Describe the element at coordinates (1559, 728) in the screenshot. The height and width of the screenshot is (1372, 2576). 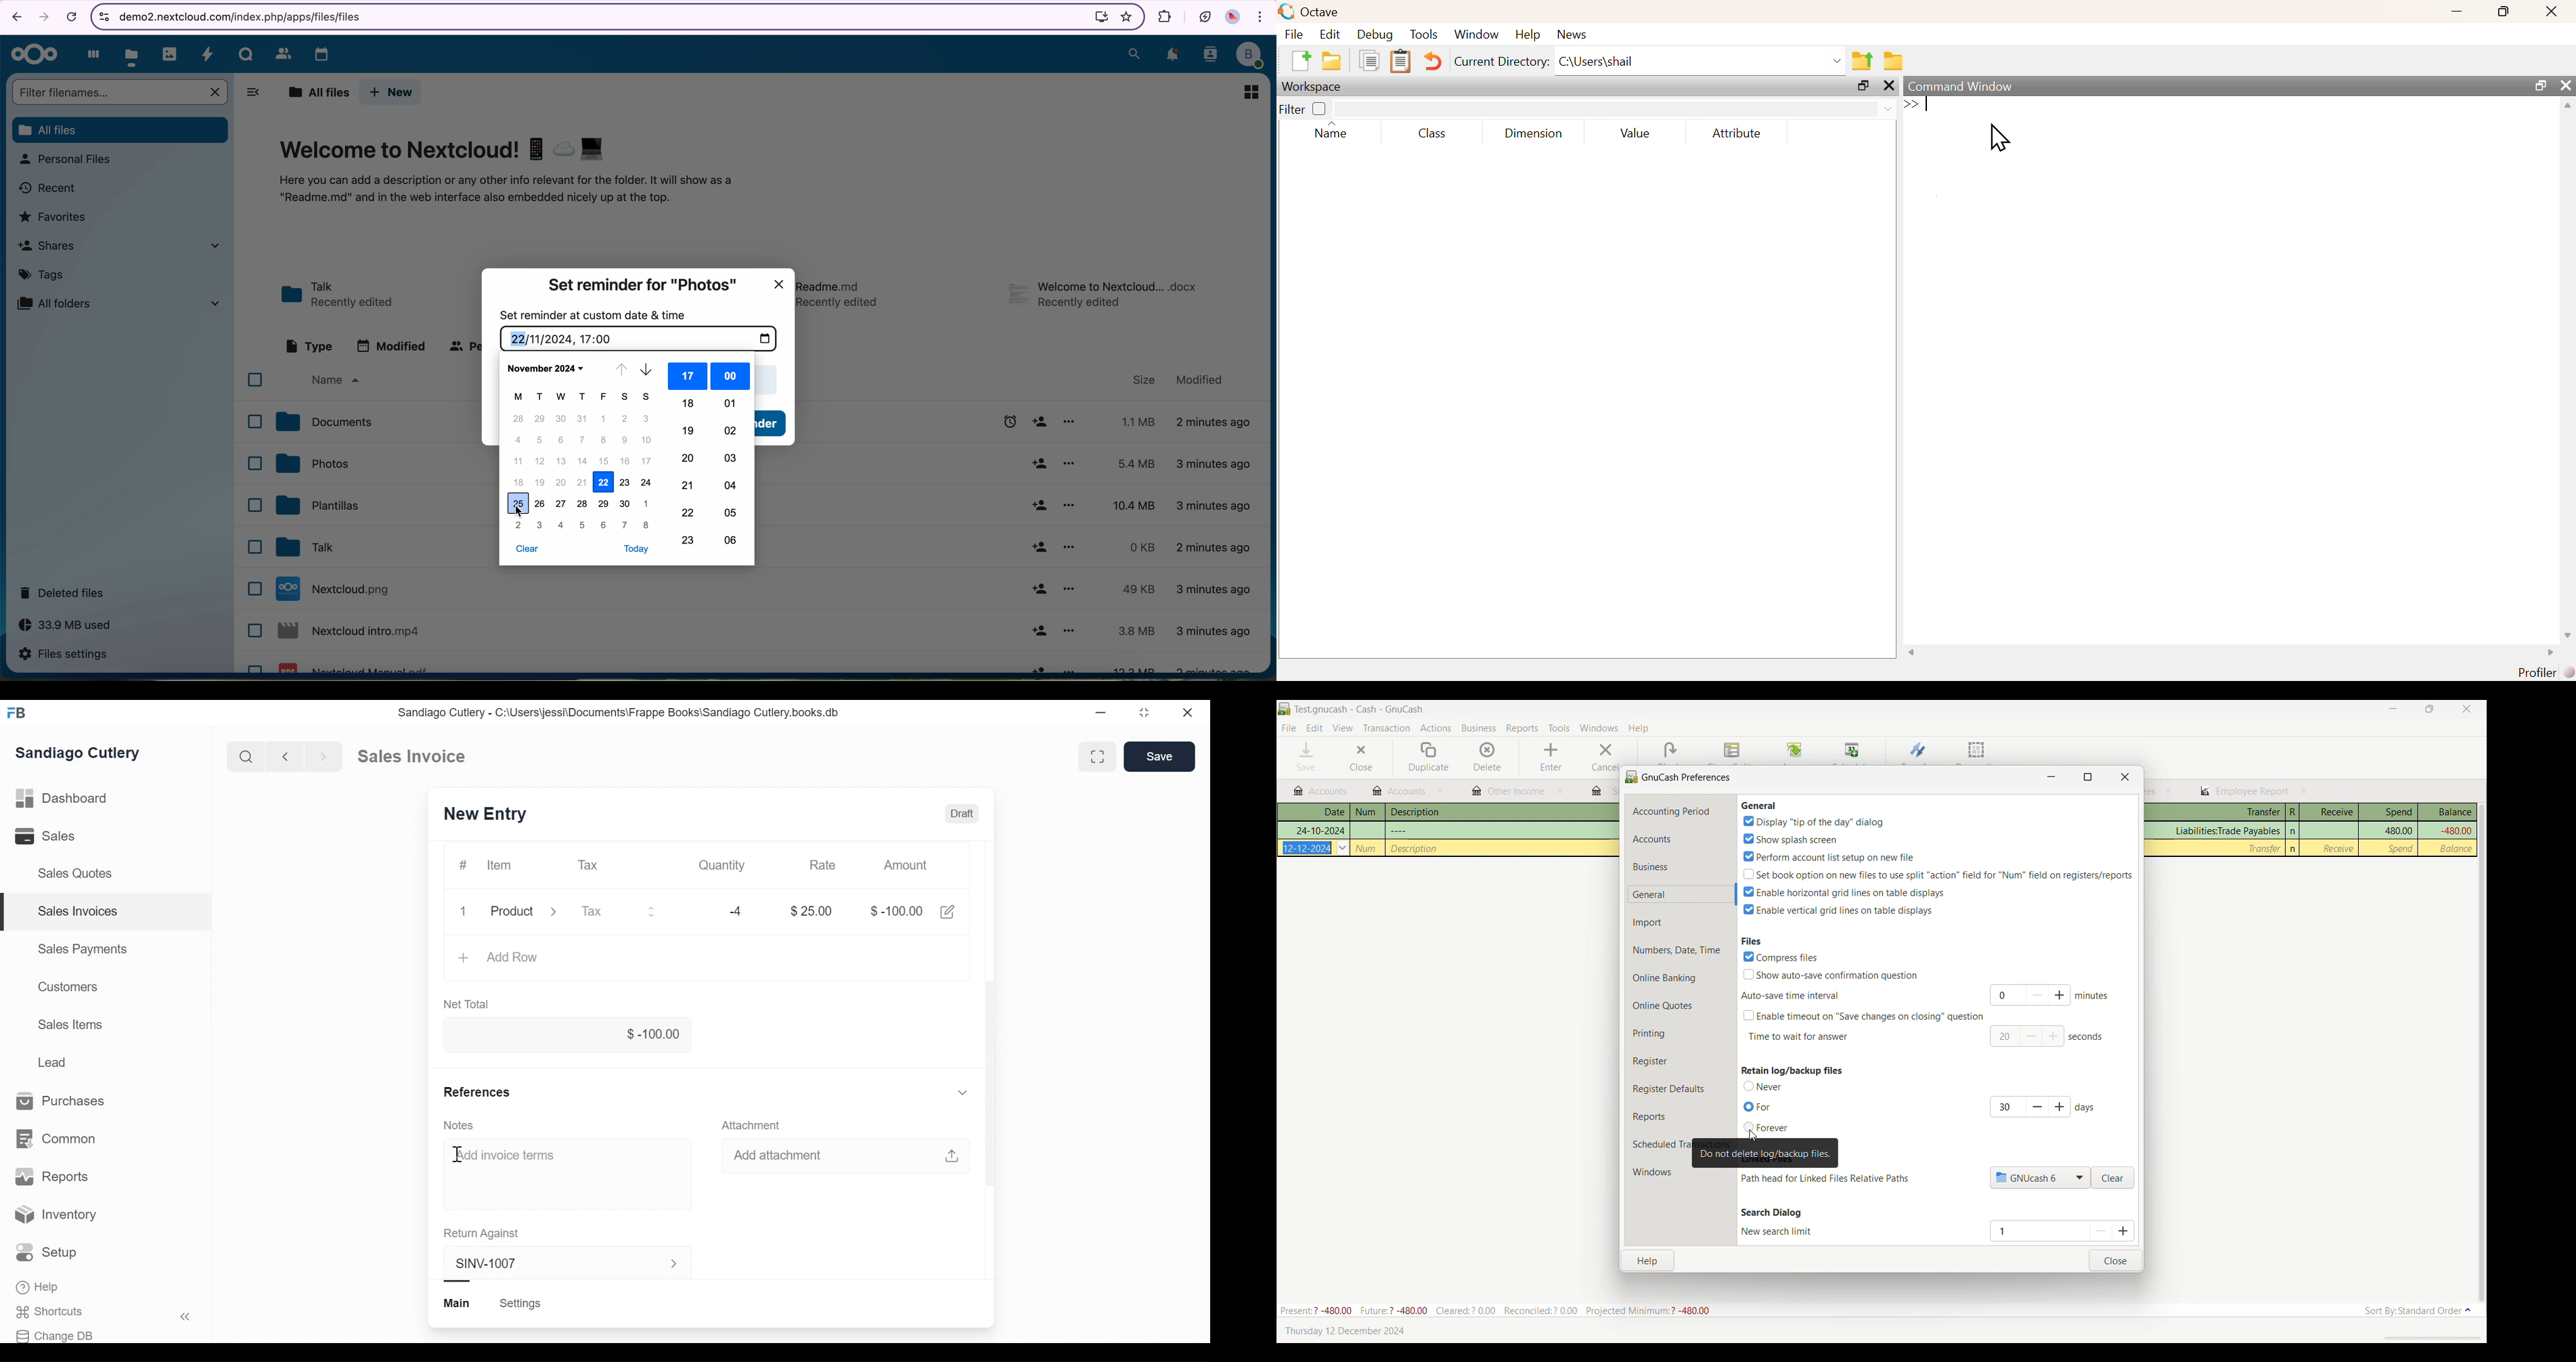
I see `Tools menu` at that location.